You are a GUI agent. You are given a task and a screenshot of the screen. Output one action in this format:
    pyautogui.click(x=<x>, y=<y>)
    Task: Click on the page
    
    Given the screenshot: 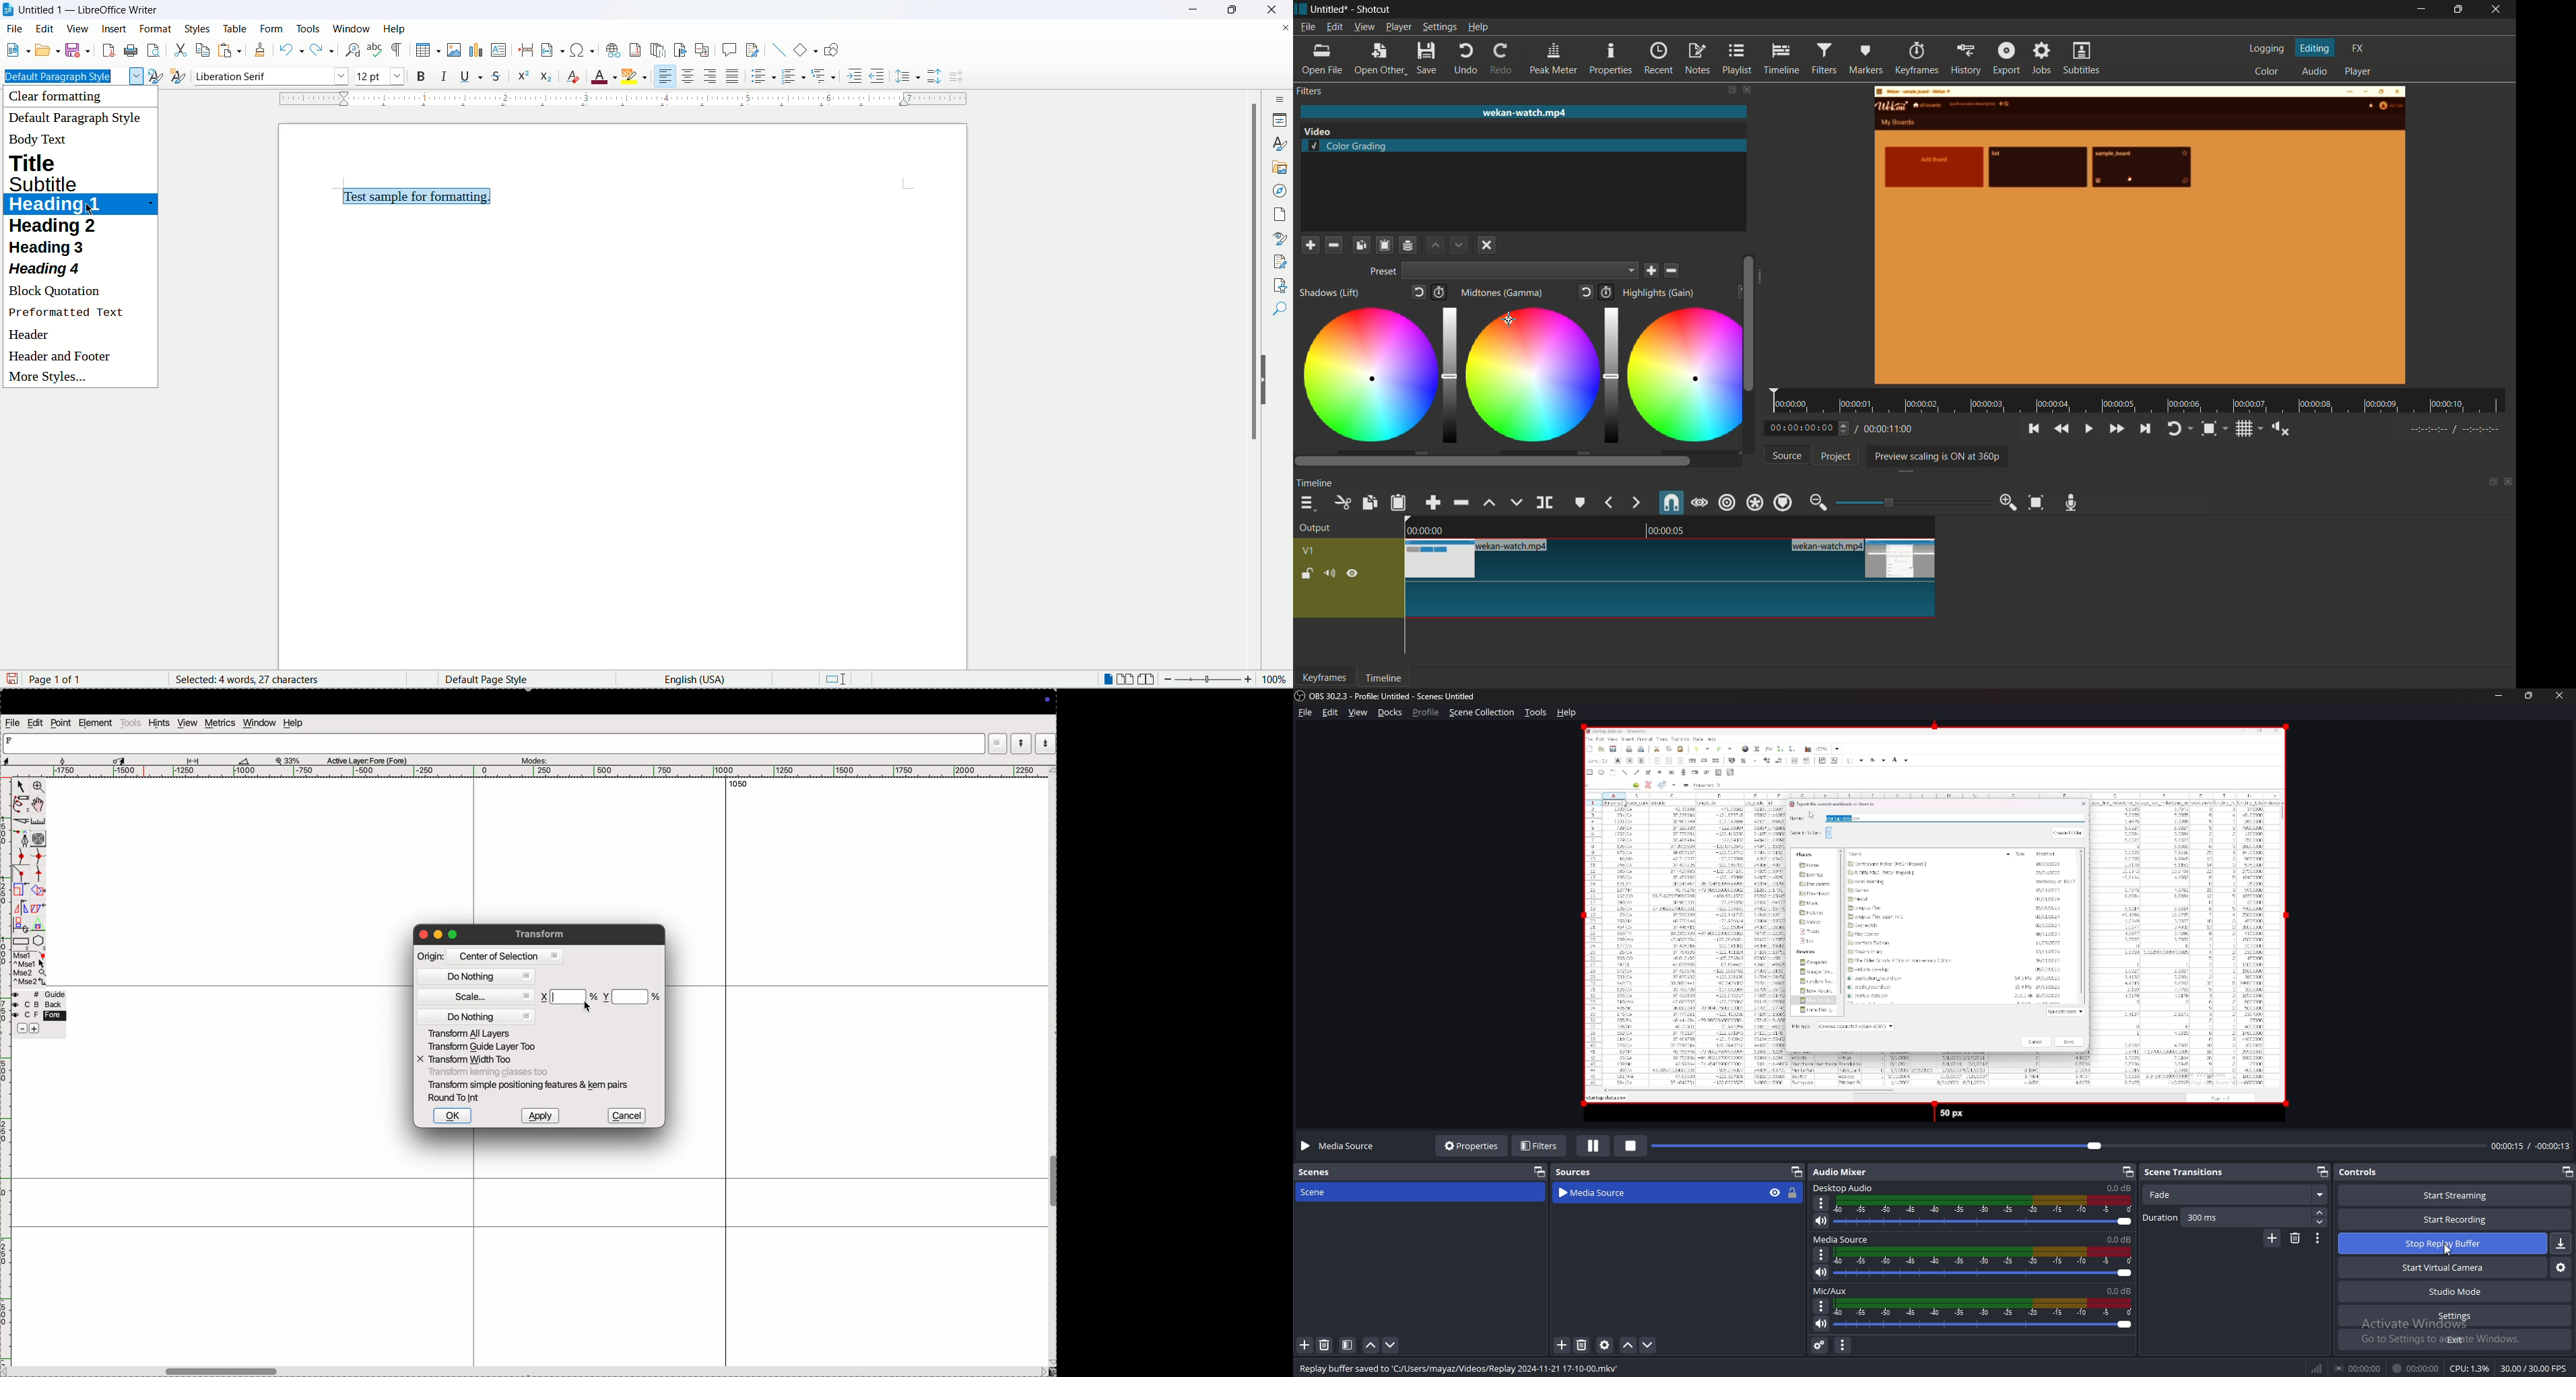 What is the action you would take?
    pyautogui.click(x=1282, y=214)
    